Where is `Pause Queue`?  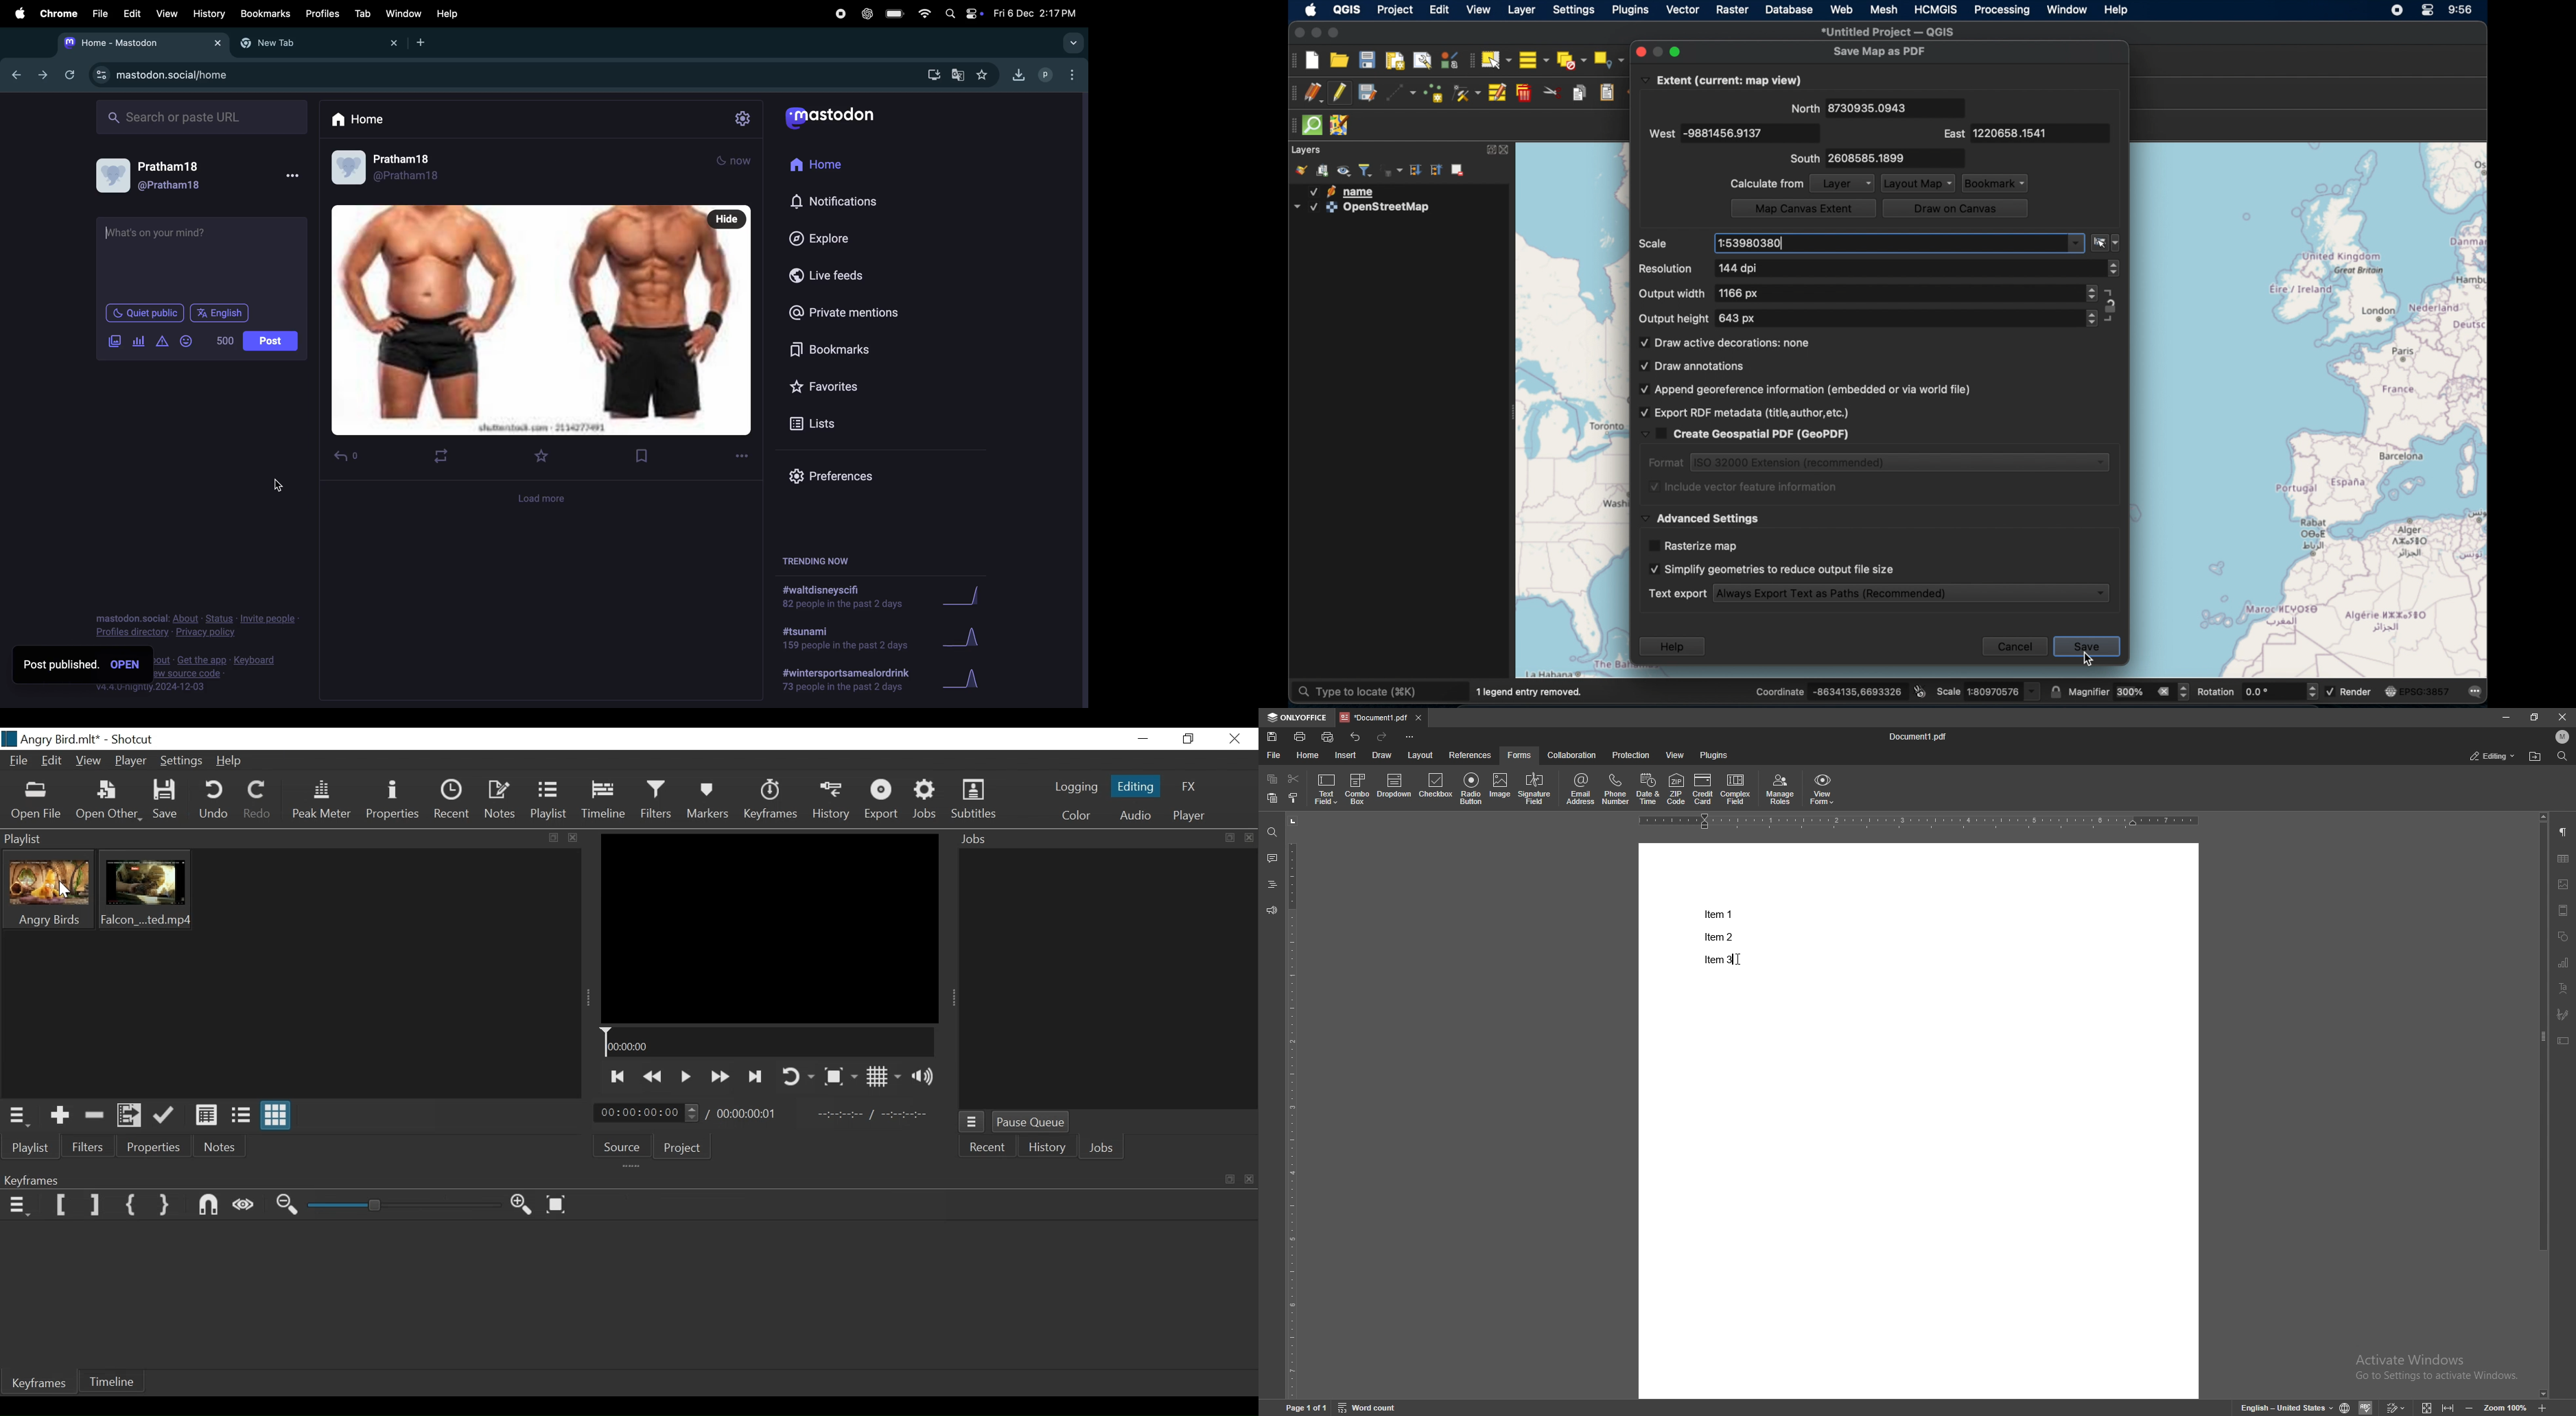
Pause Queue is located at coordinates (1031, 1122).